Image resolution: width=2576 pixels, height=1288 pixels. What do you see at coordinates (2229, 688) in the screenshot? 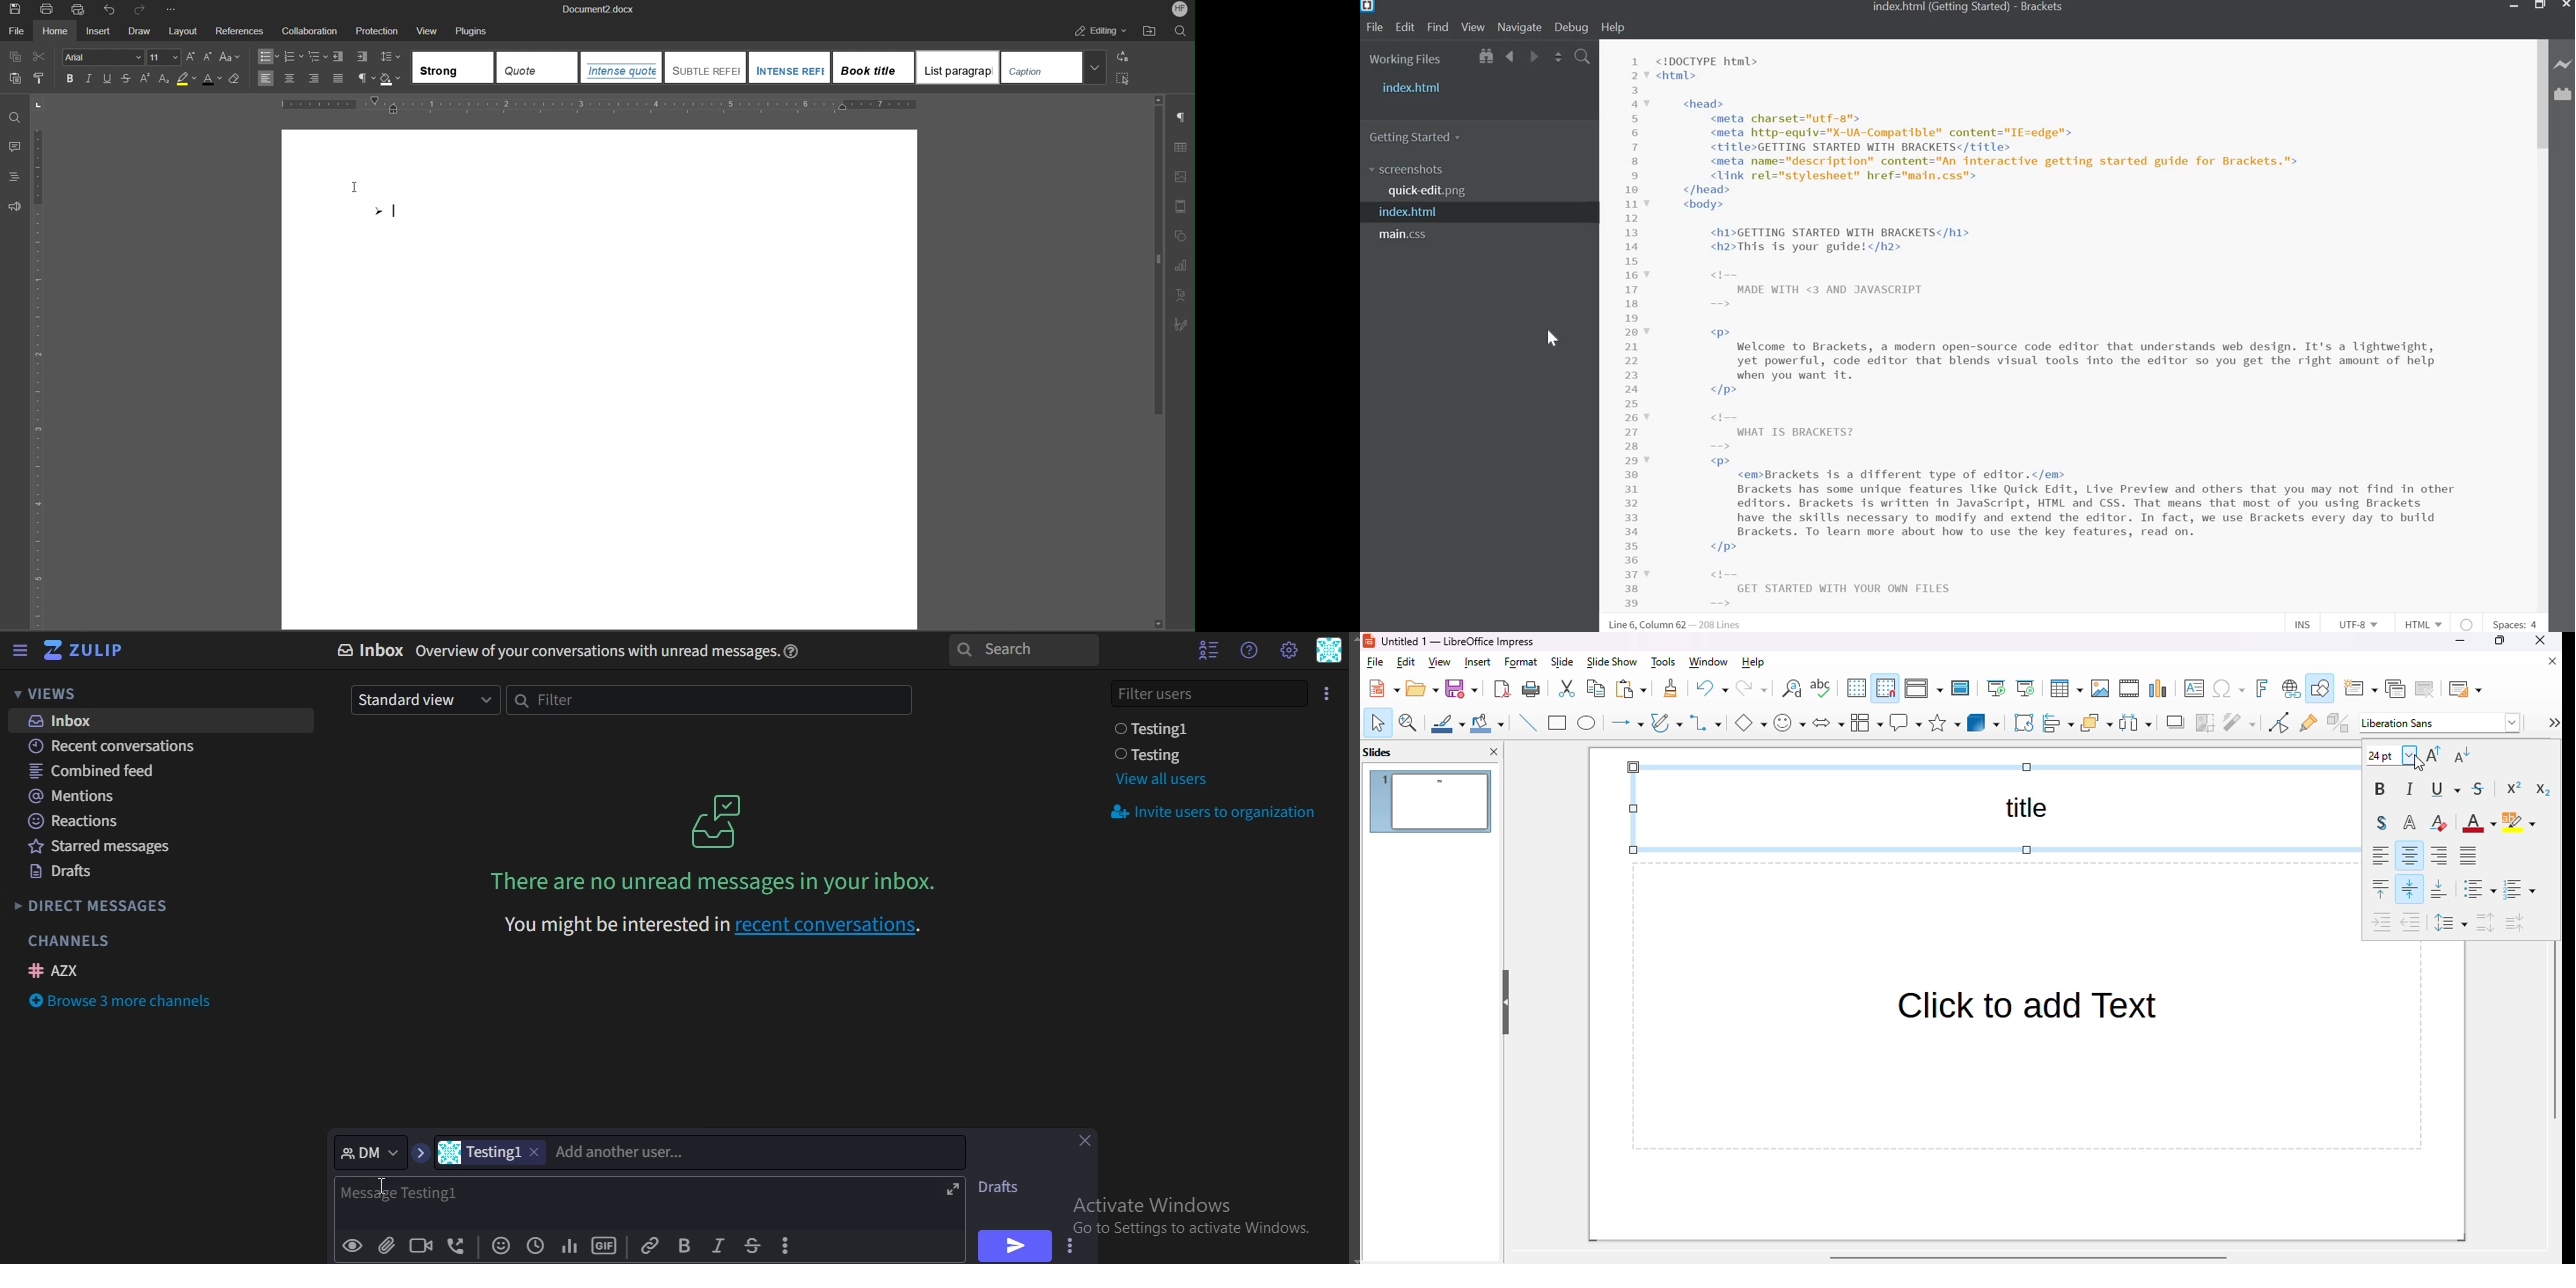
I see `insert special characters` at bounding box center [2229, 688].